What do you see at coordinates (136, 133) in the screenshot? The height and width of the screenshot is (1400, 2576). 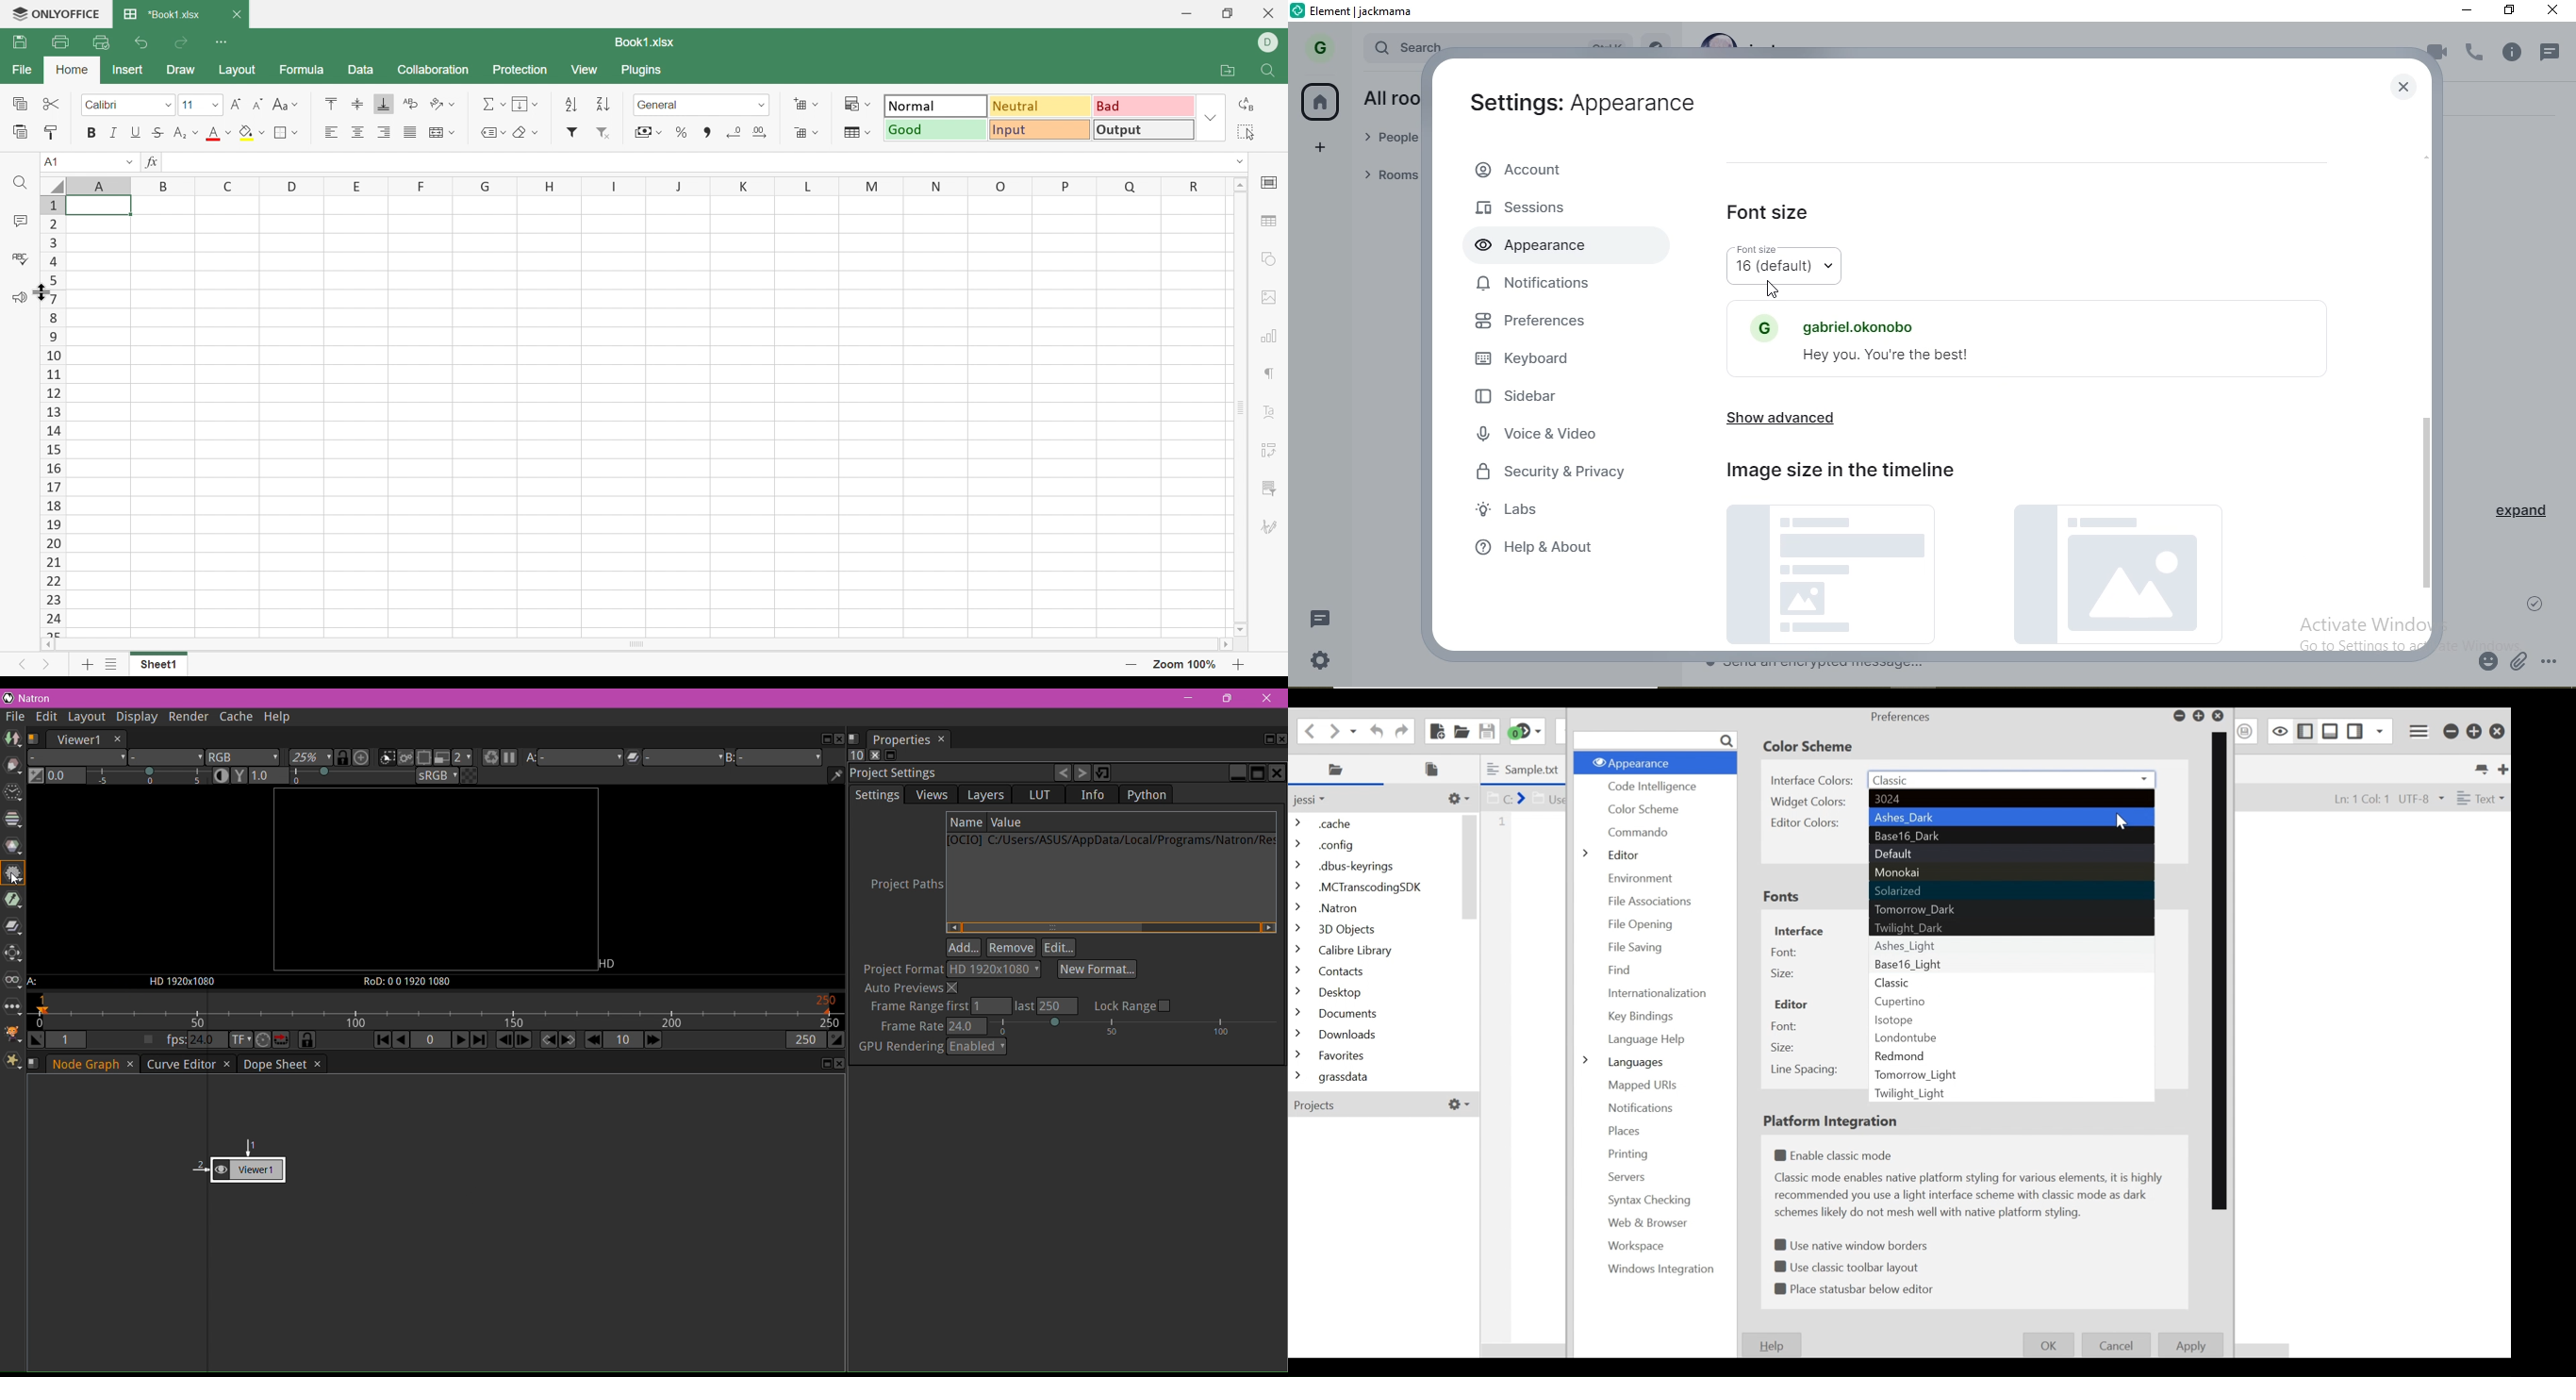 I see `Underline` at bounding box center [136, 133].